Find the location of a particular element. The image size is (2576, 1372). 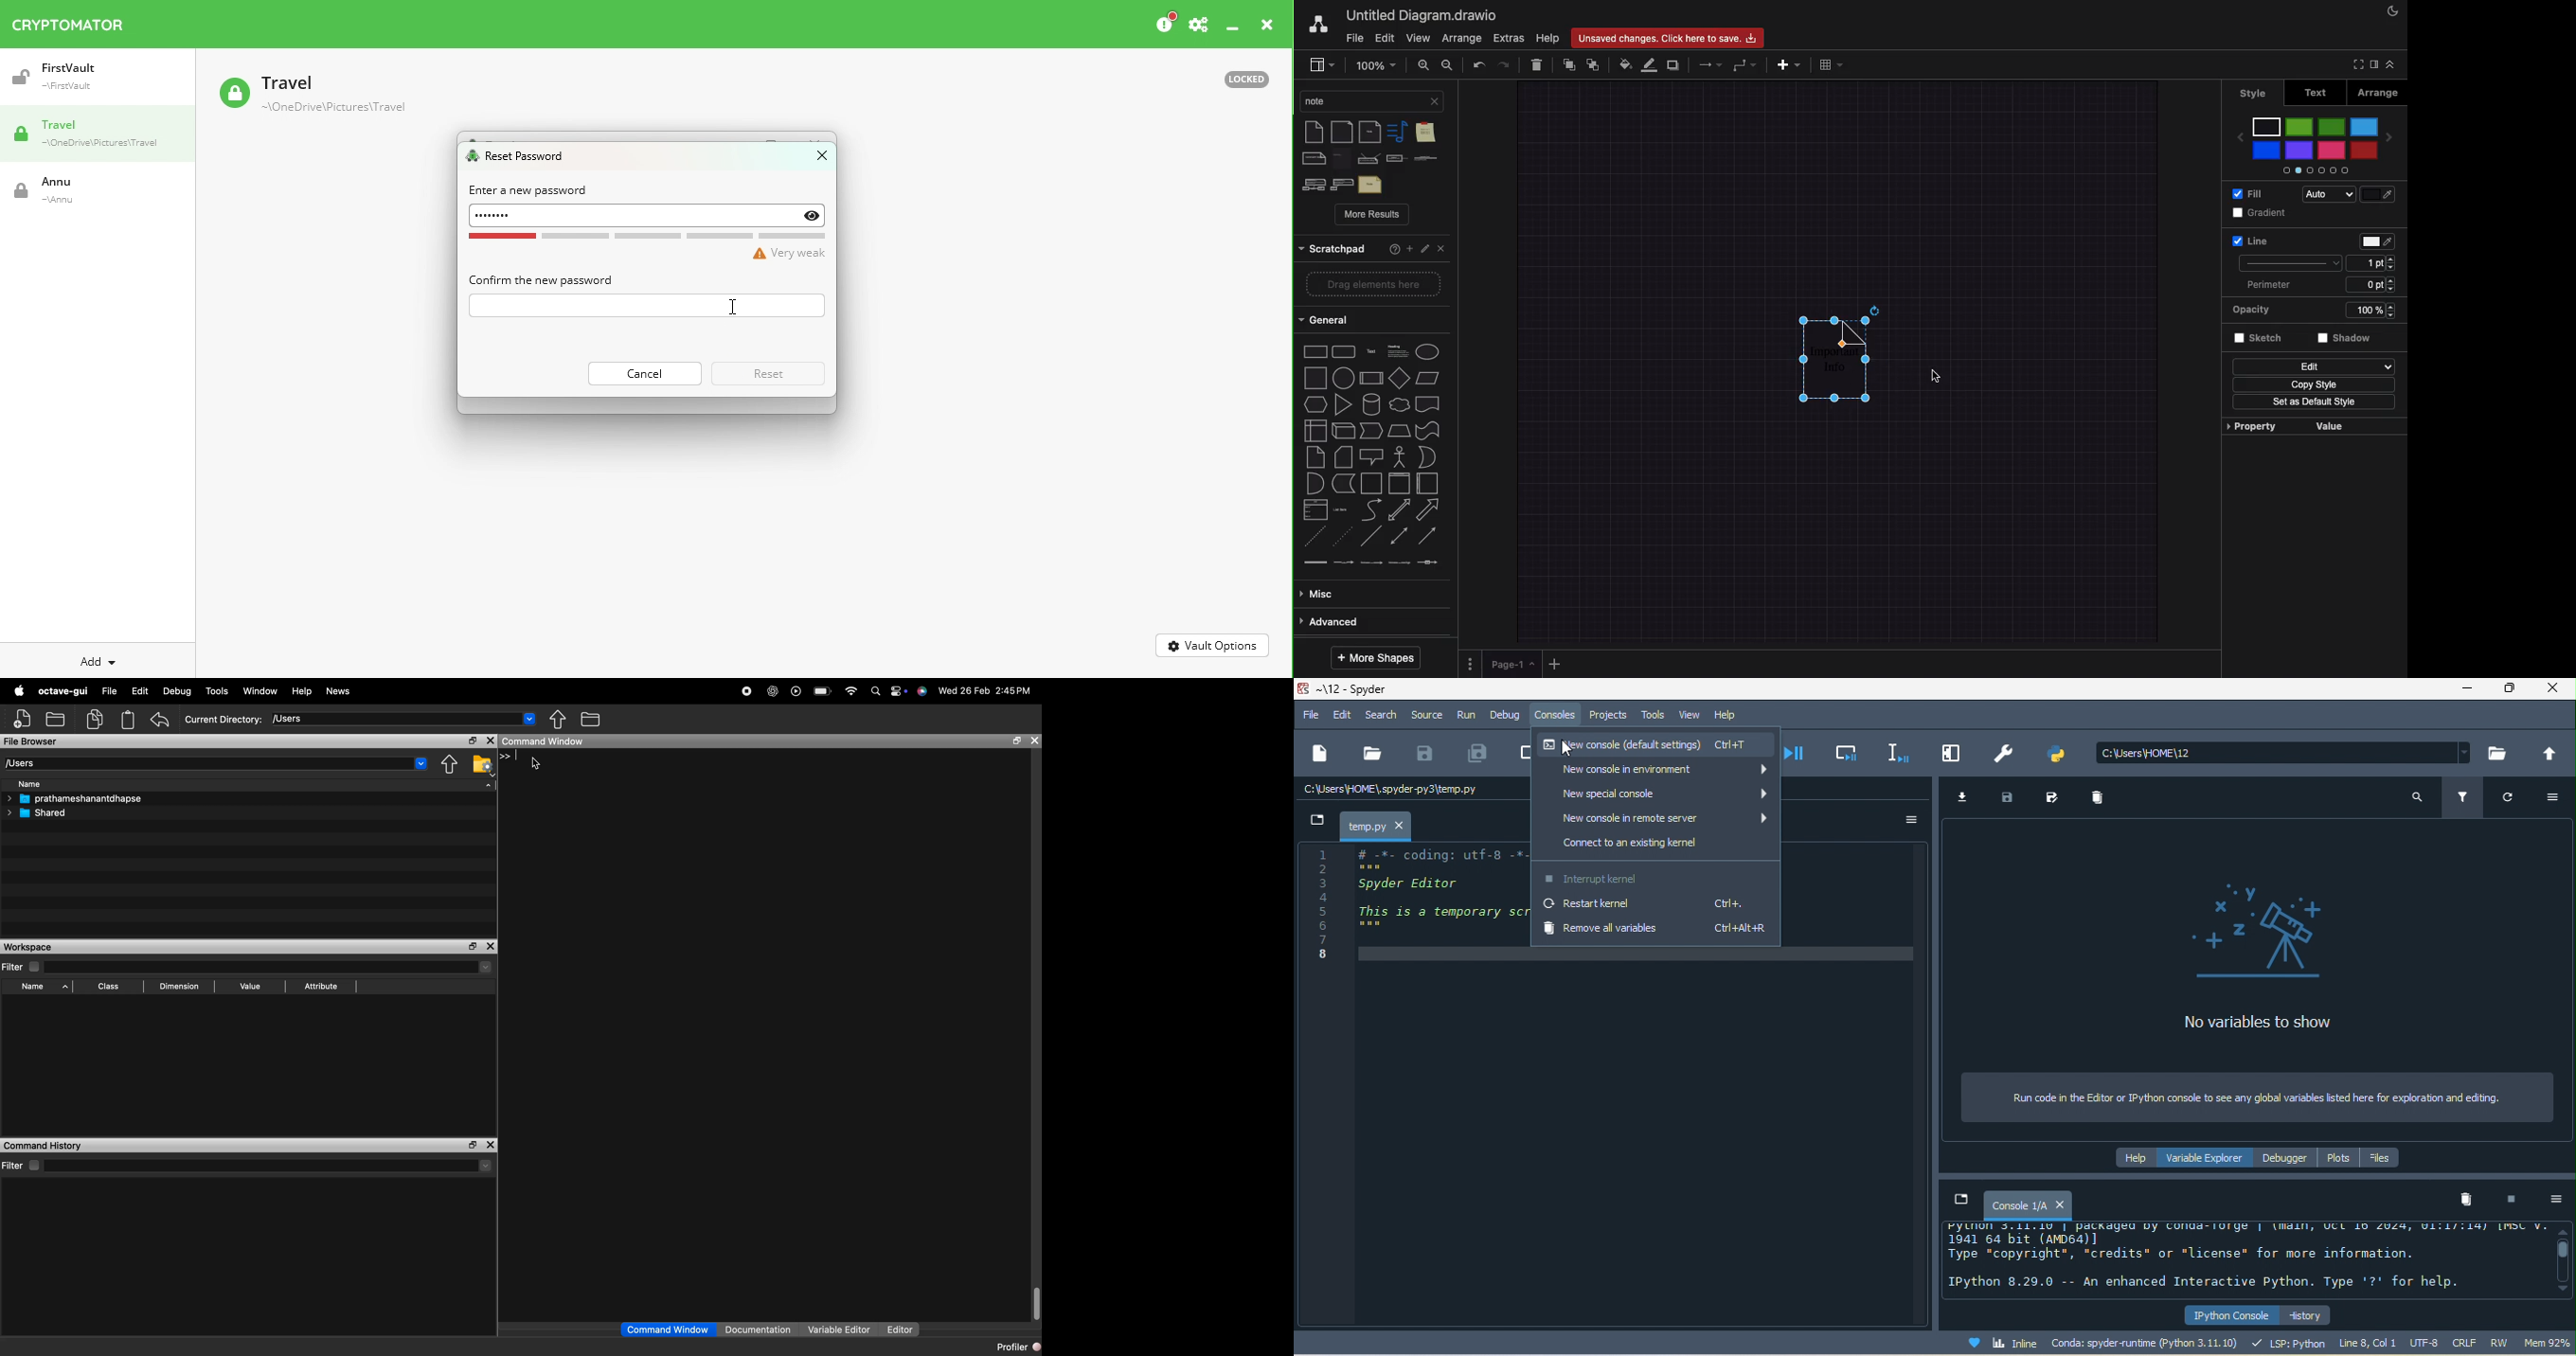

browse tabs is located at coordinates (1312, 824).